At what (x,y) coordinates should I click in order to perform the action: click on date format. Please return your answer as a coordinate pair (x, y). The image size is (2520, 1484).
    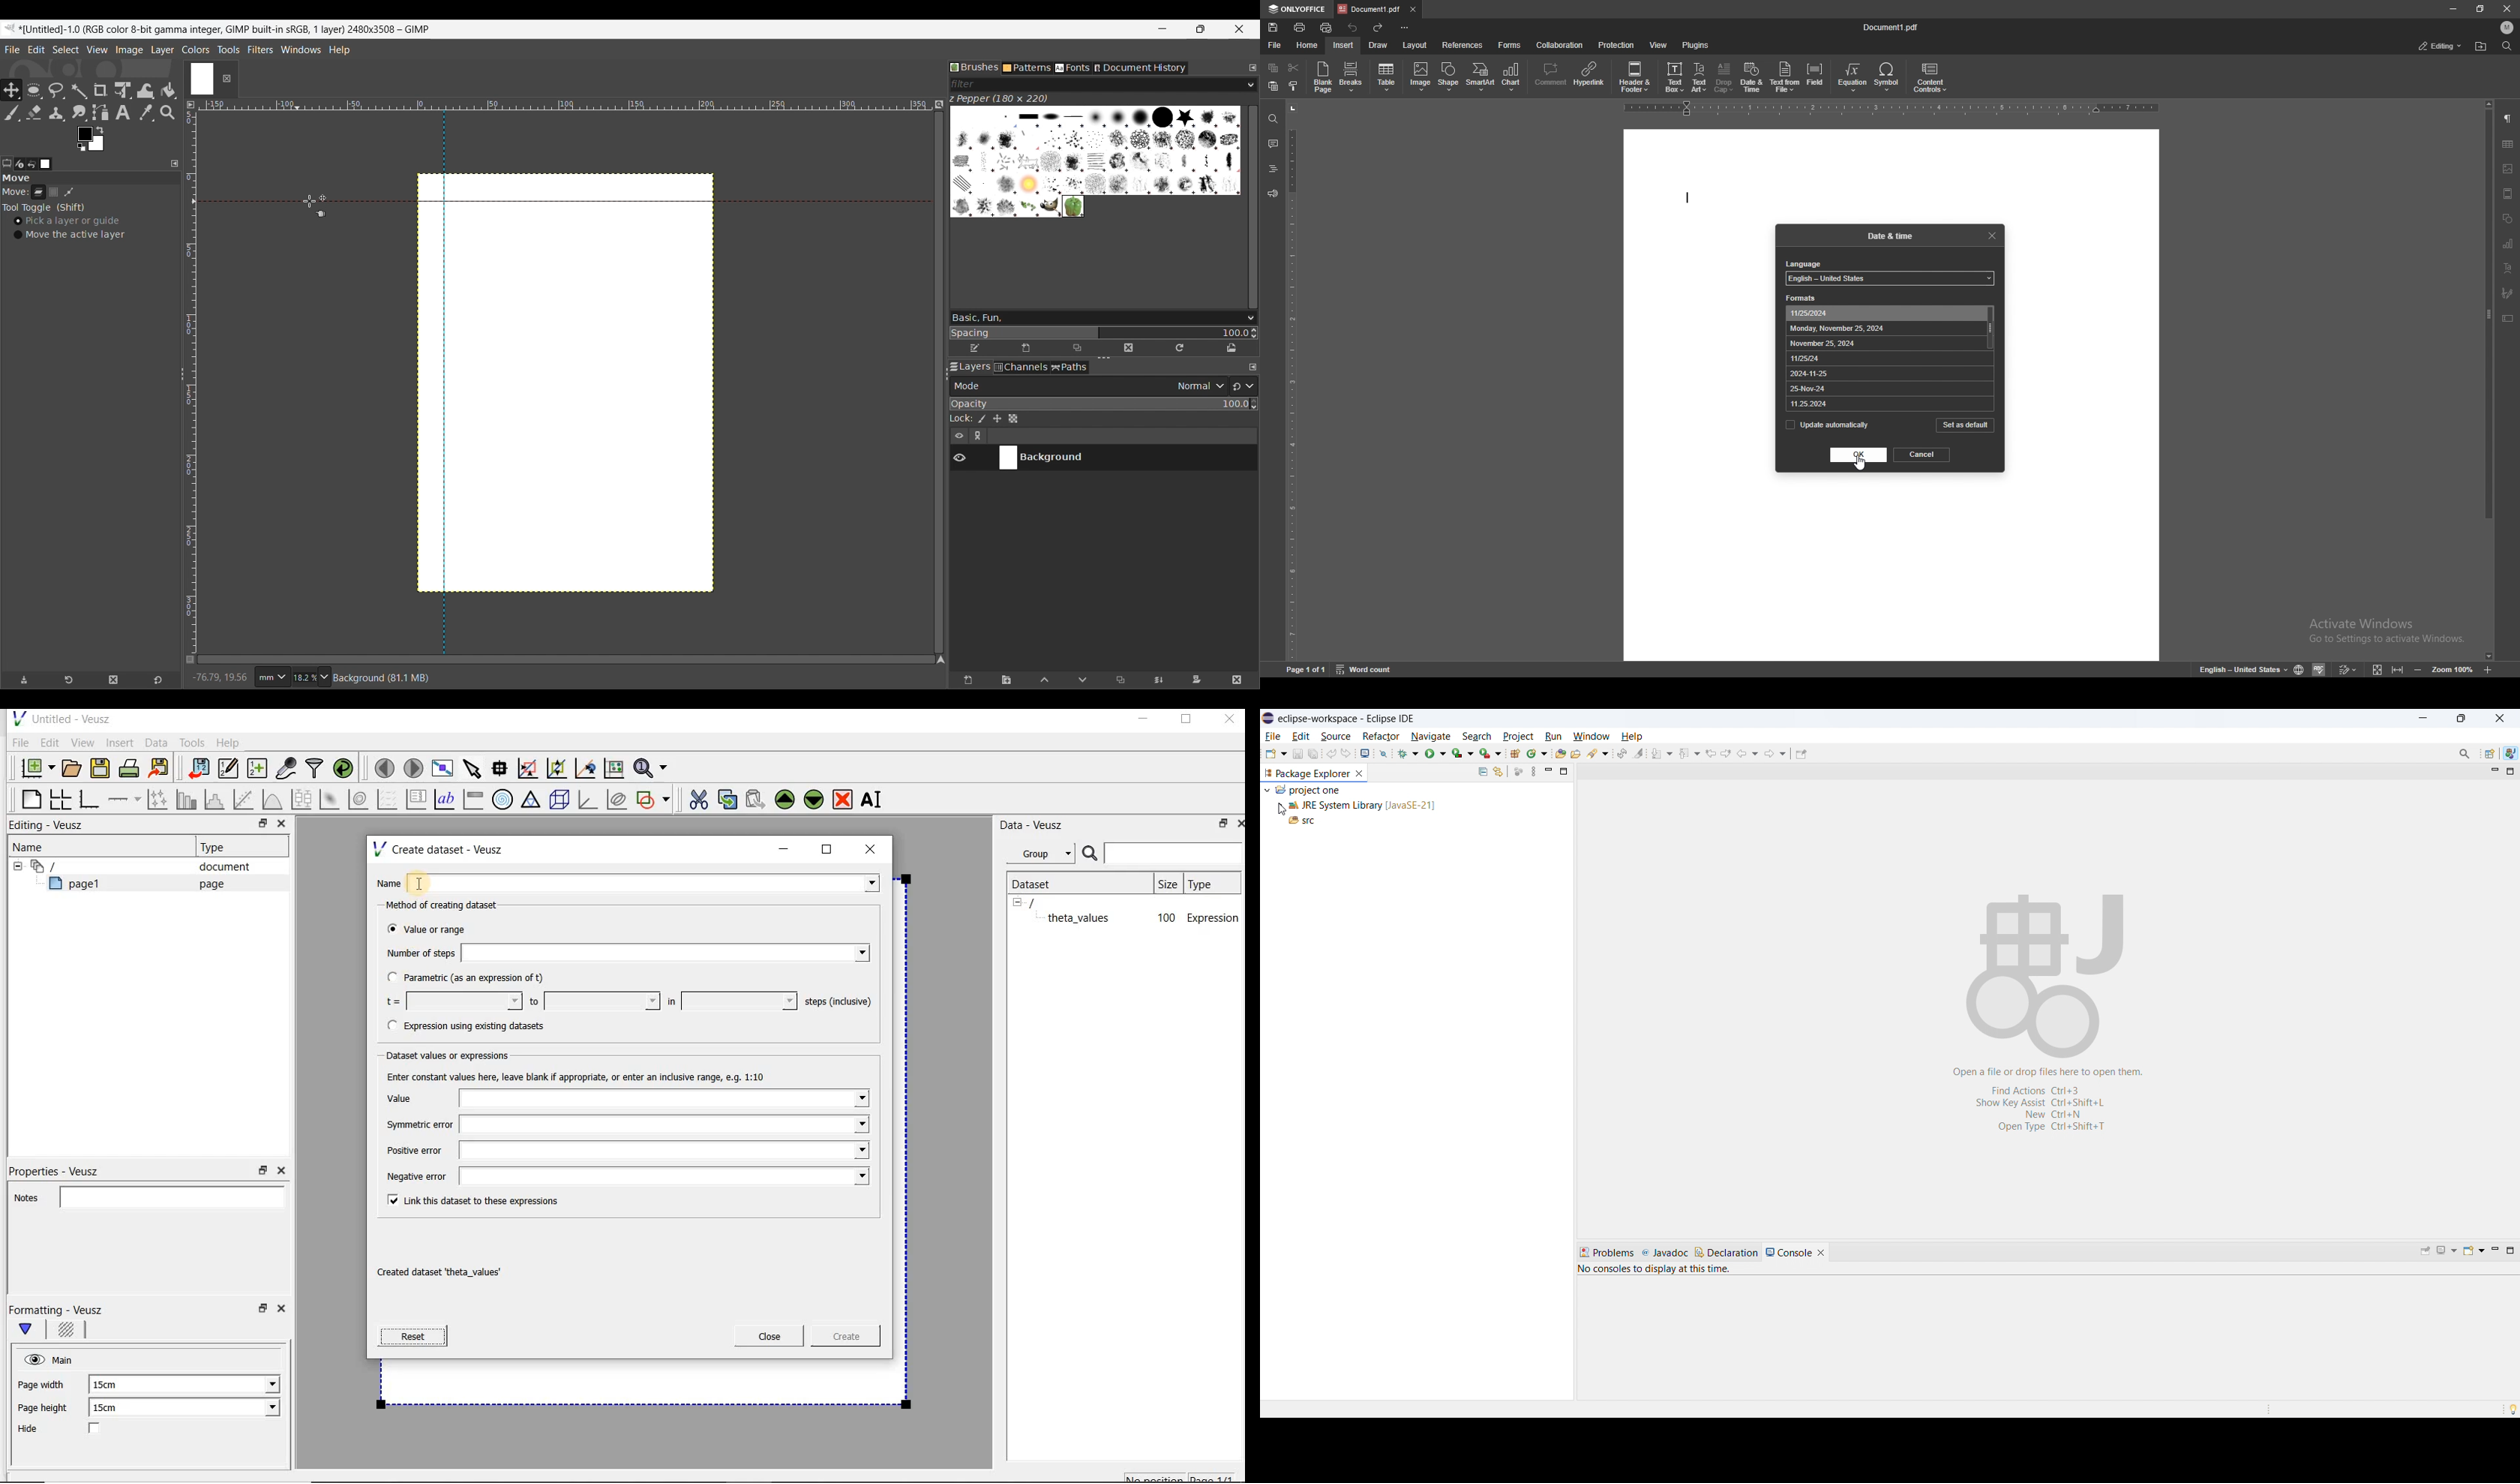
    Looking at the image, I should click on (1839, 329).